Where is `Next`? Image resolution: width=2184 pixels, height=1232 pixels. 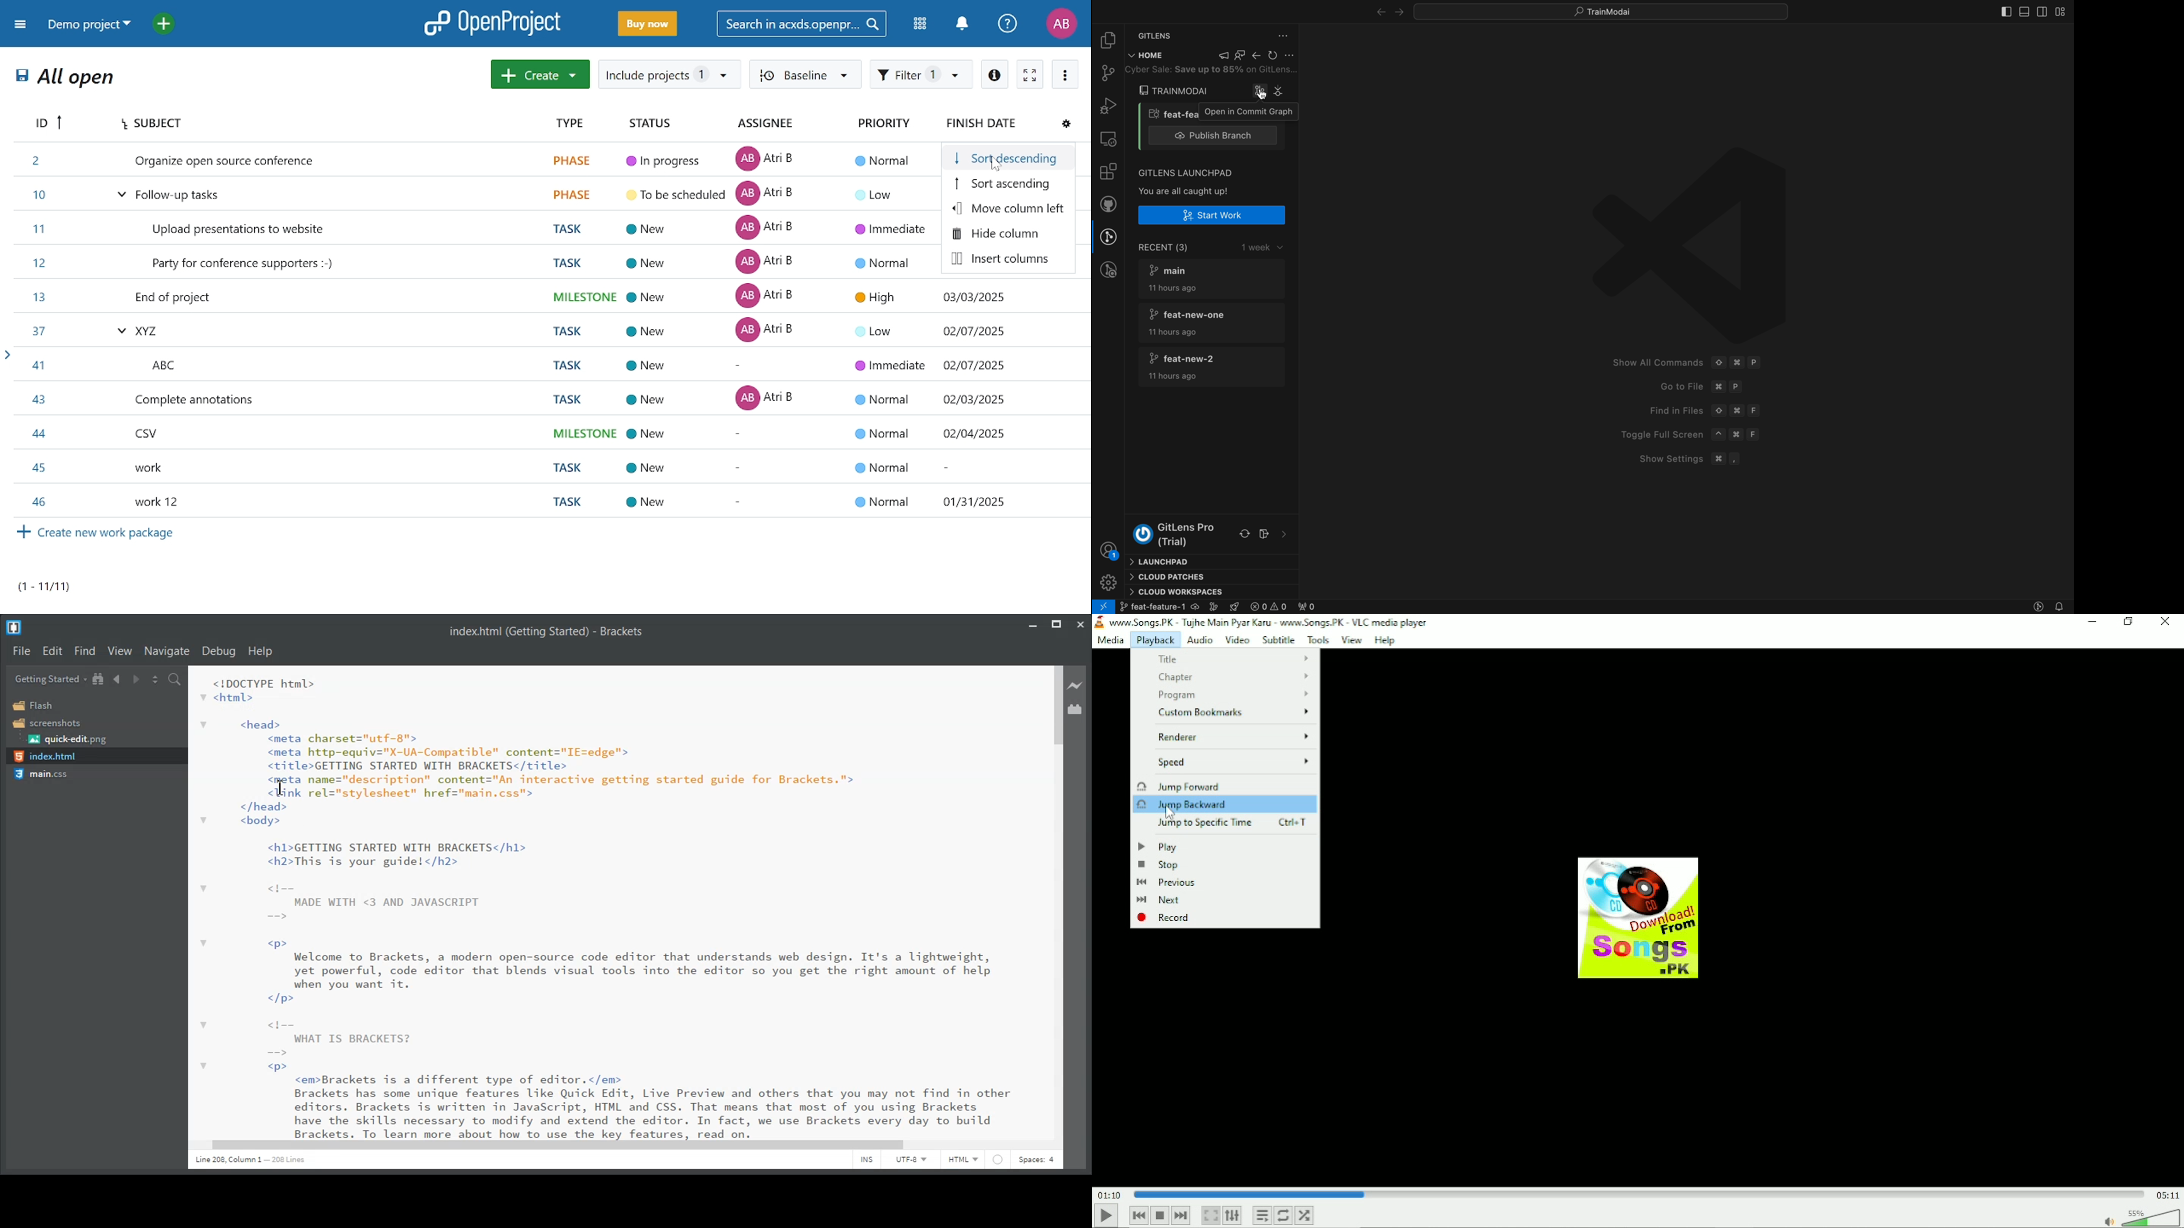 Next is located at coordinates (1182, 1215).